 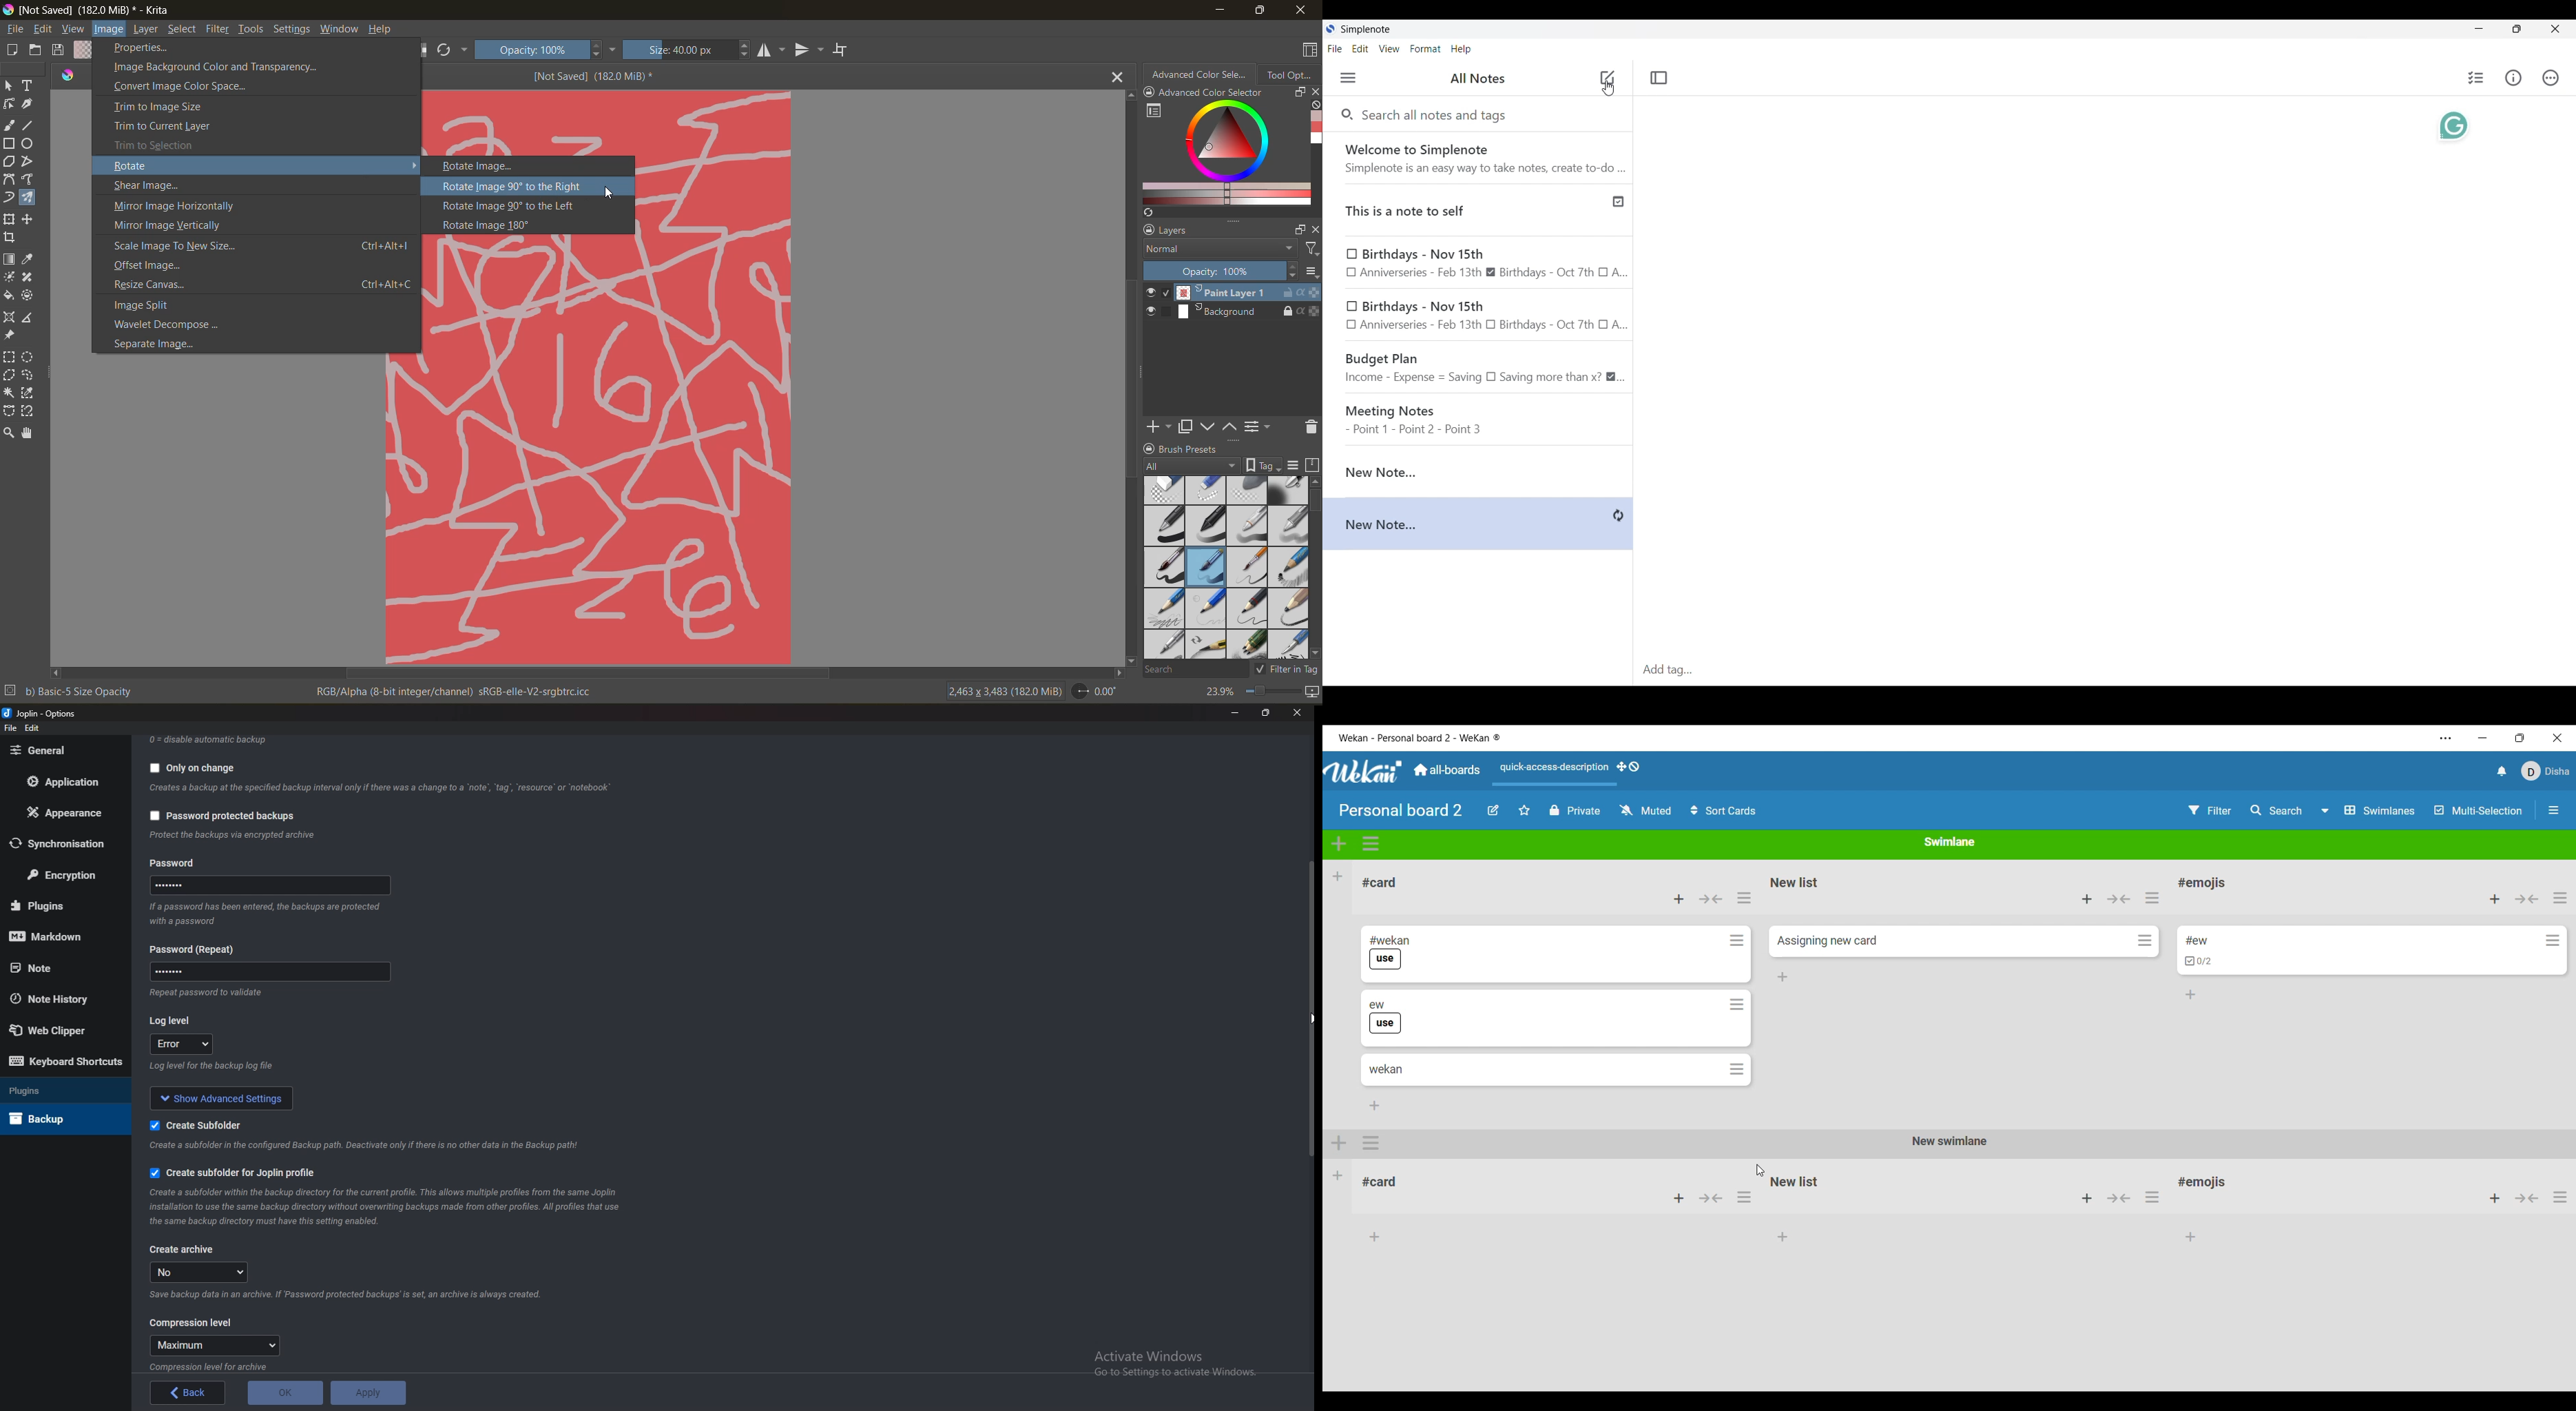 I want to click on button, so click(x=1715, y=1201).